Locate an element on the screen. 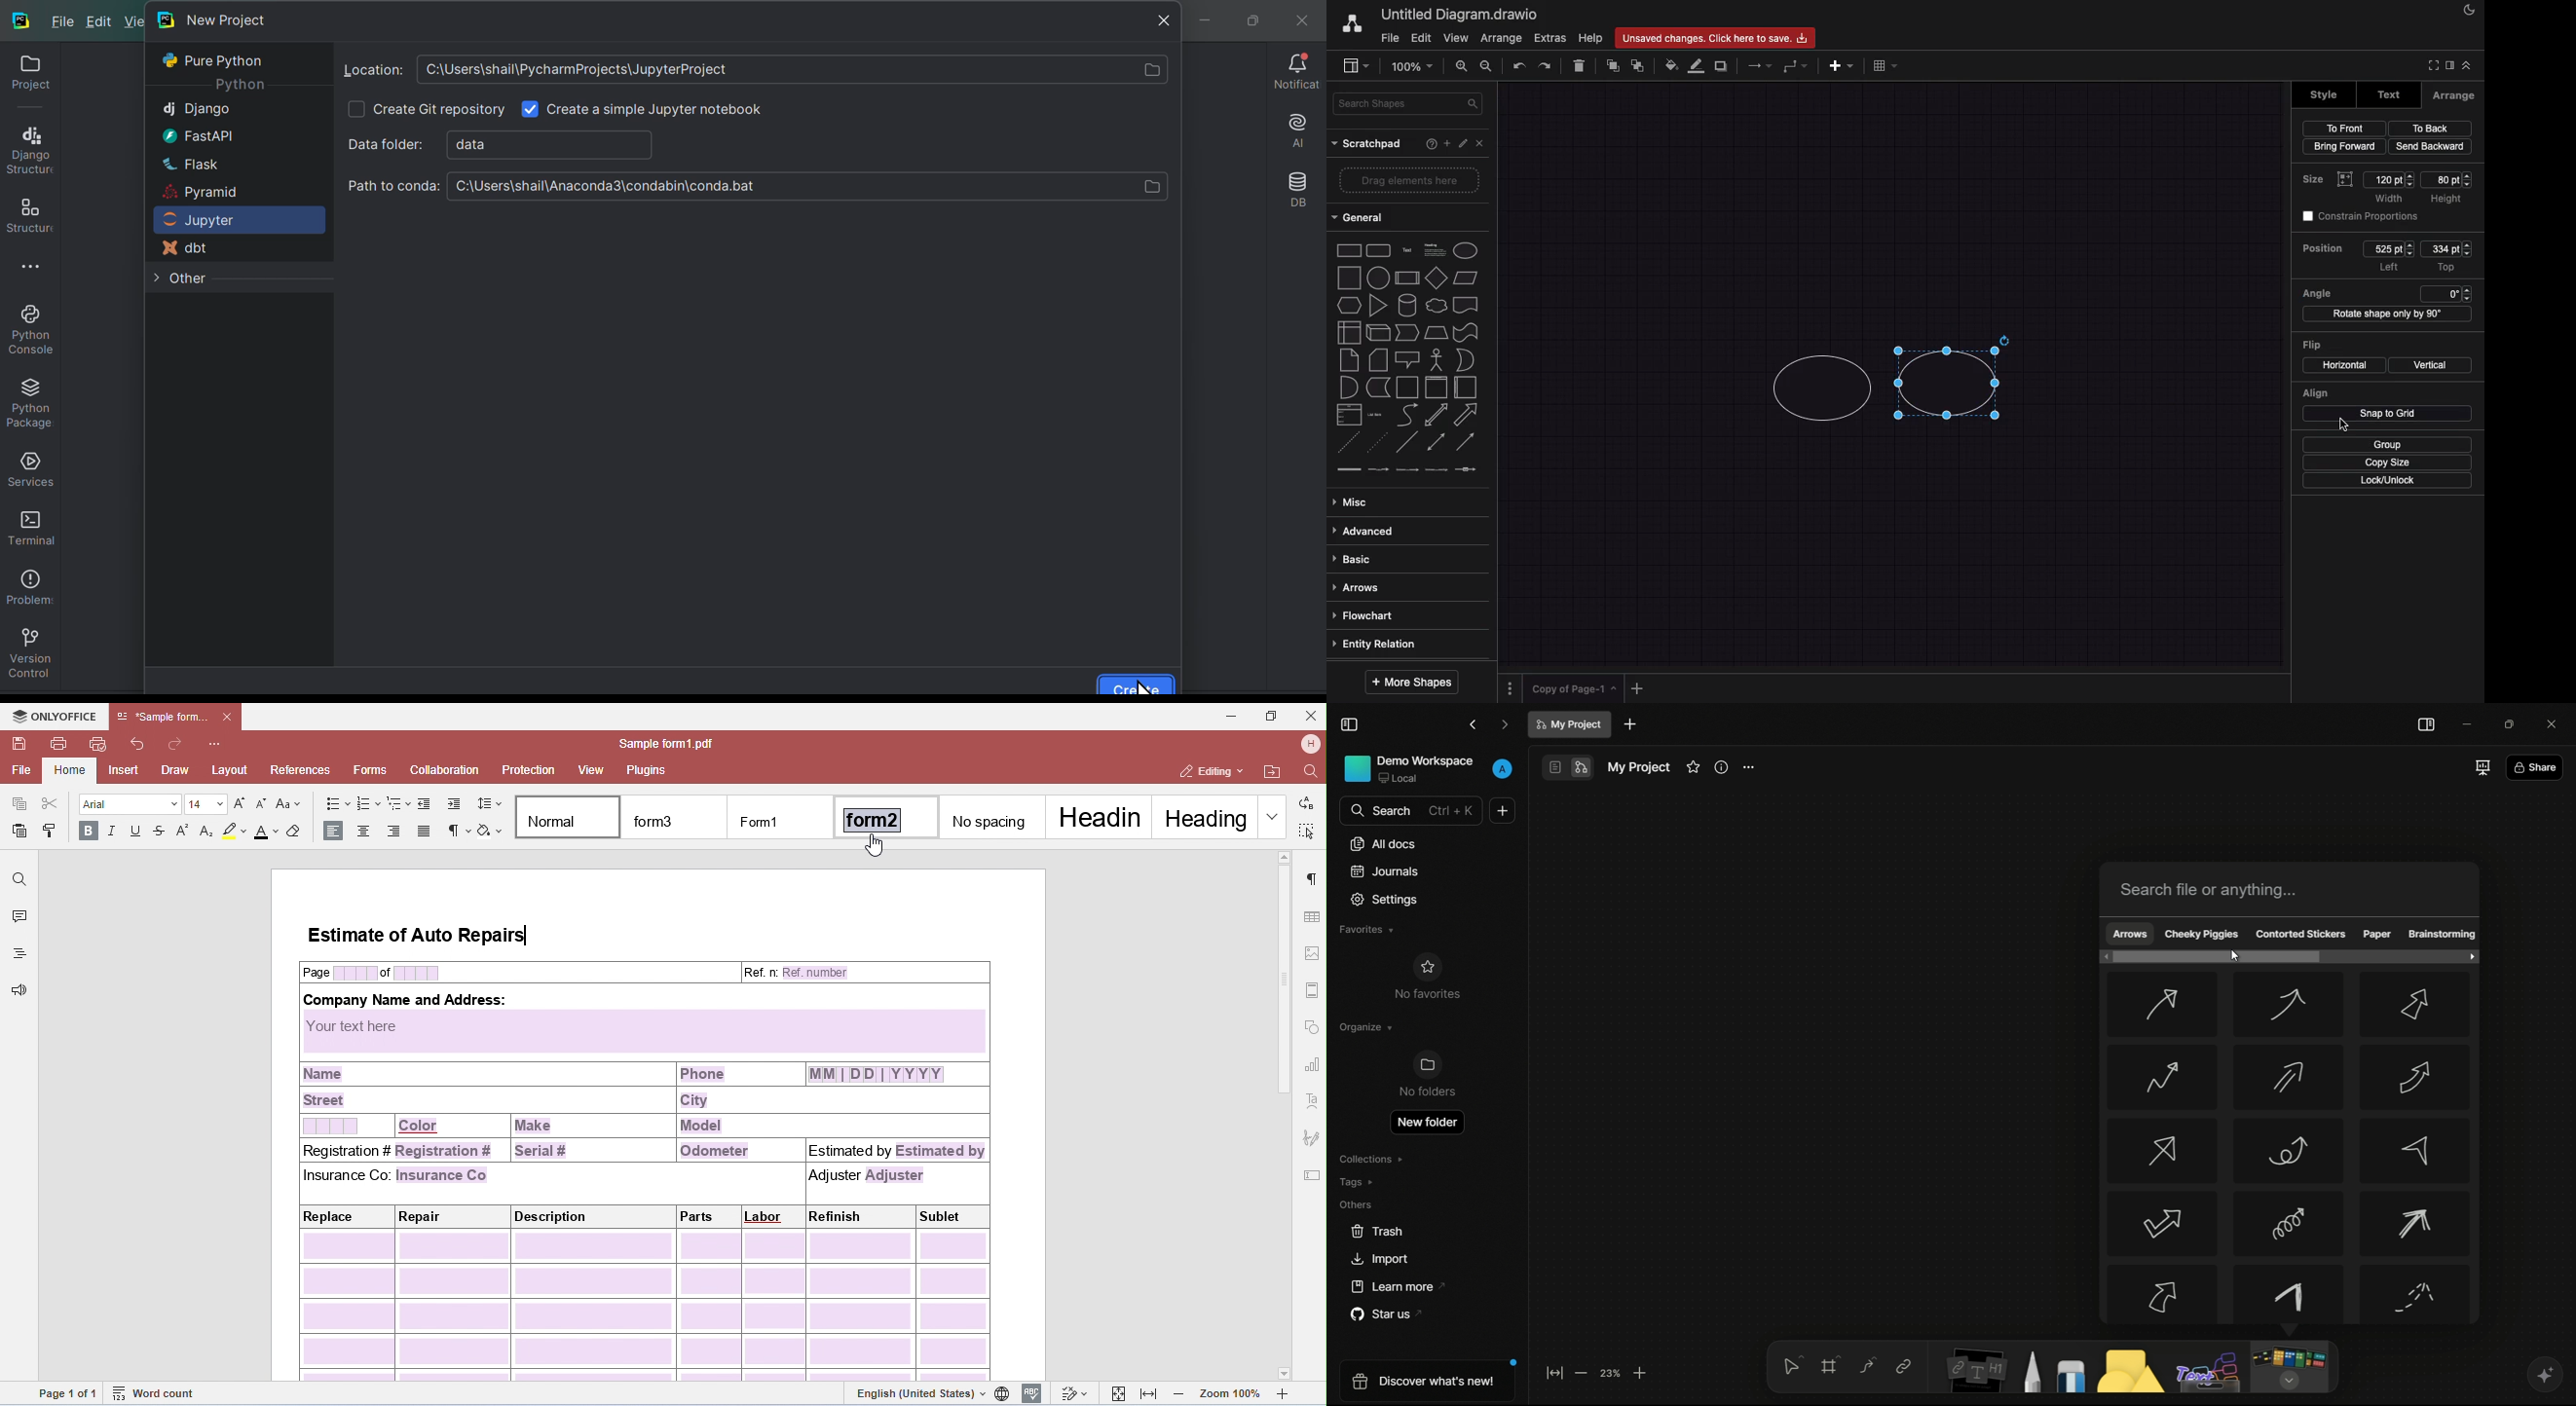  help is located at coordinates (1431, 143).